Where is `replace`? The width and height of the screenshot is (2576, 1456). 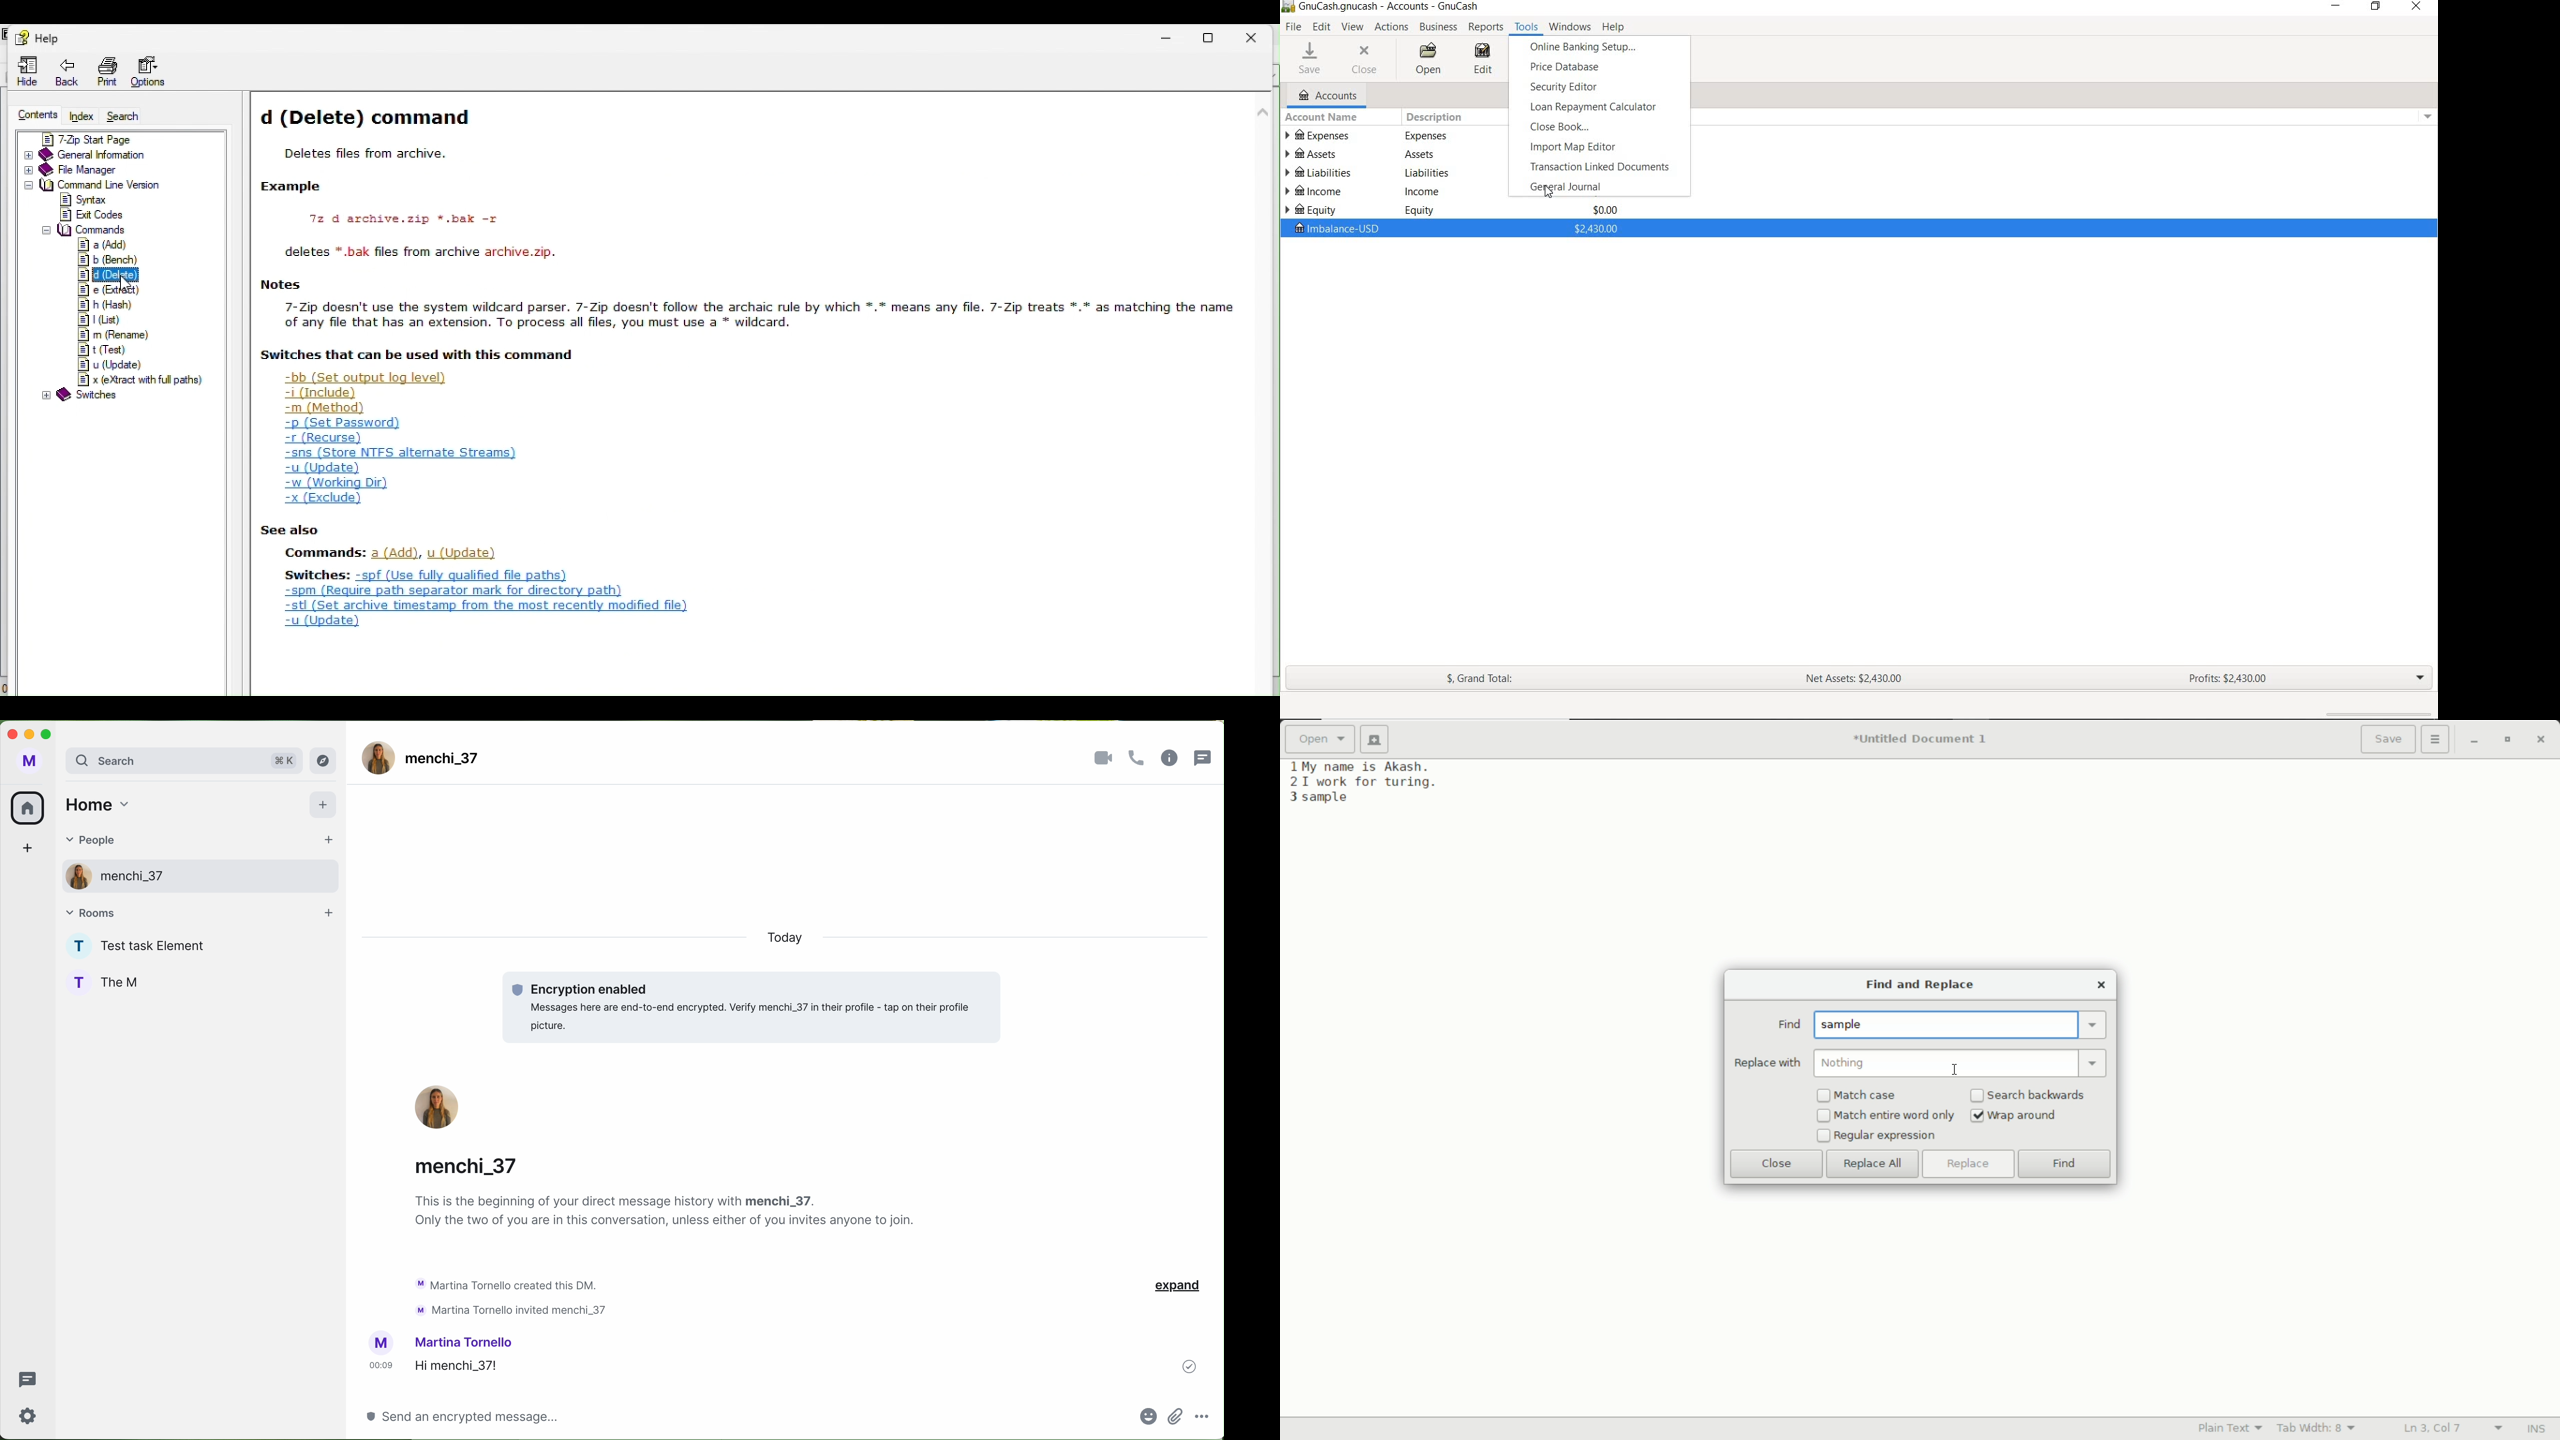 replace is located at coordinates (1967, 1164).